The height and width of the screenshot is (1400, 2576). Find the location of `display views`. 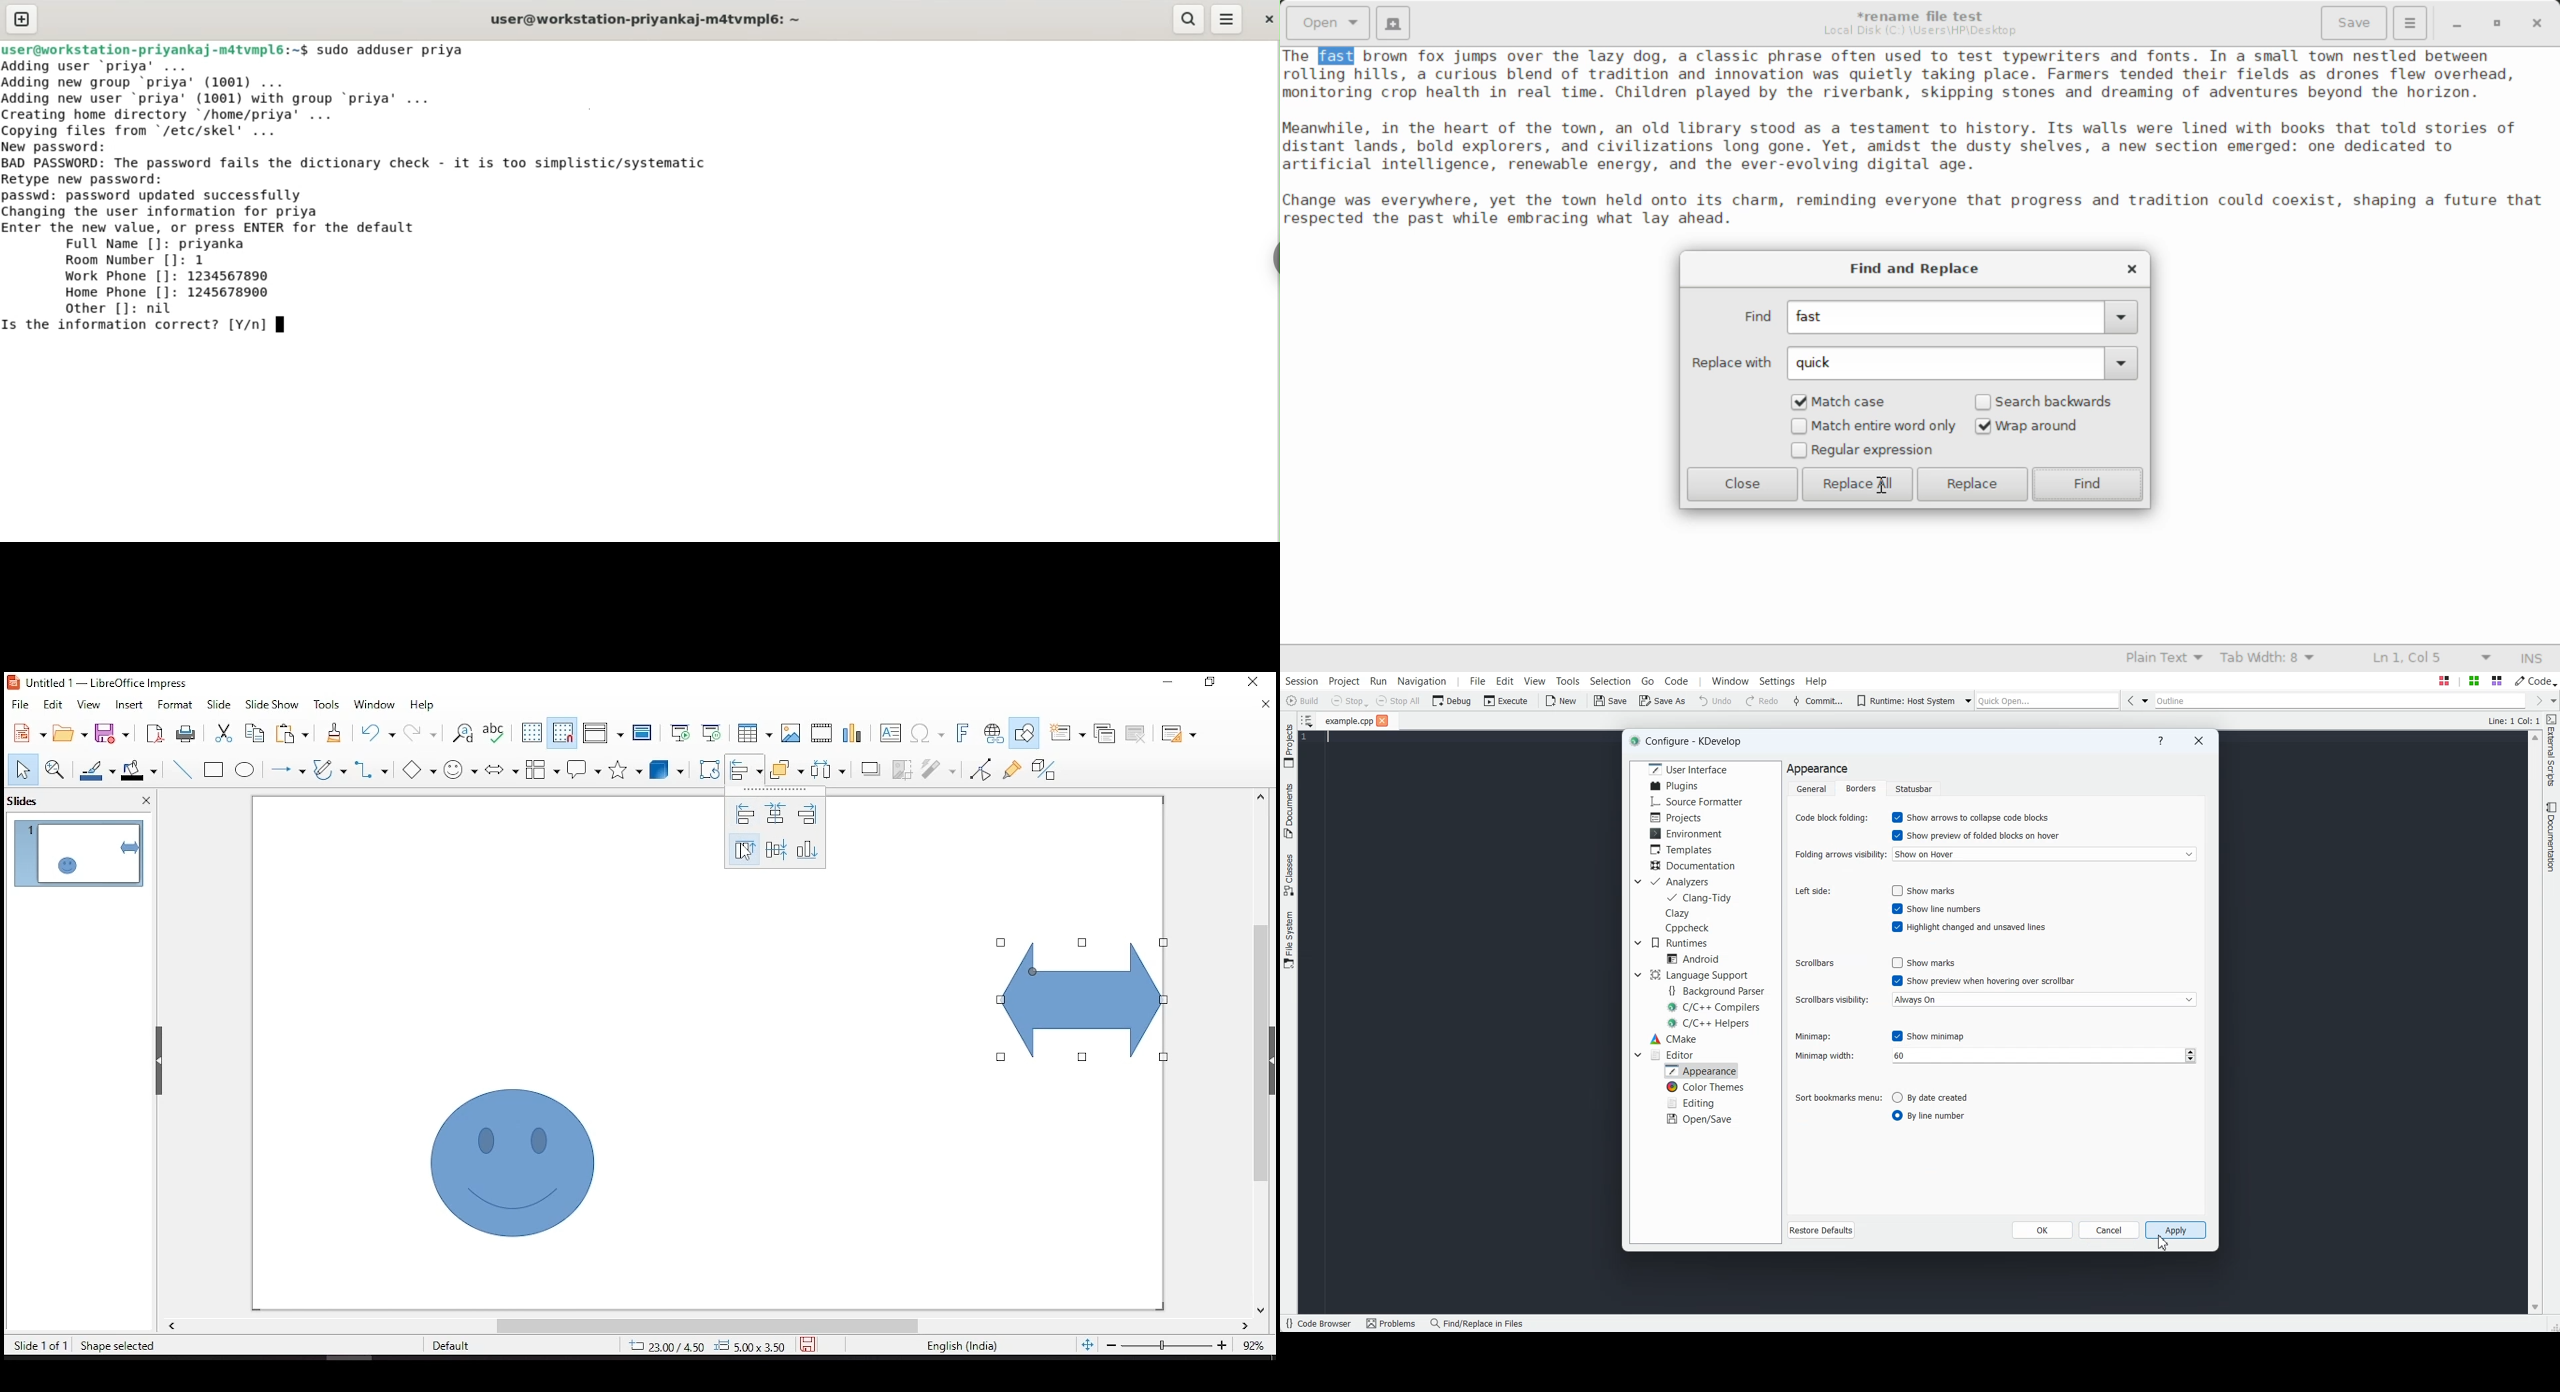

display views is located at coordinates (603, 734).